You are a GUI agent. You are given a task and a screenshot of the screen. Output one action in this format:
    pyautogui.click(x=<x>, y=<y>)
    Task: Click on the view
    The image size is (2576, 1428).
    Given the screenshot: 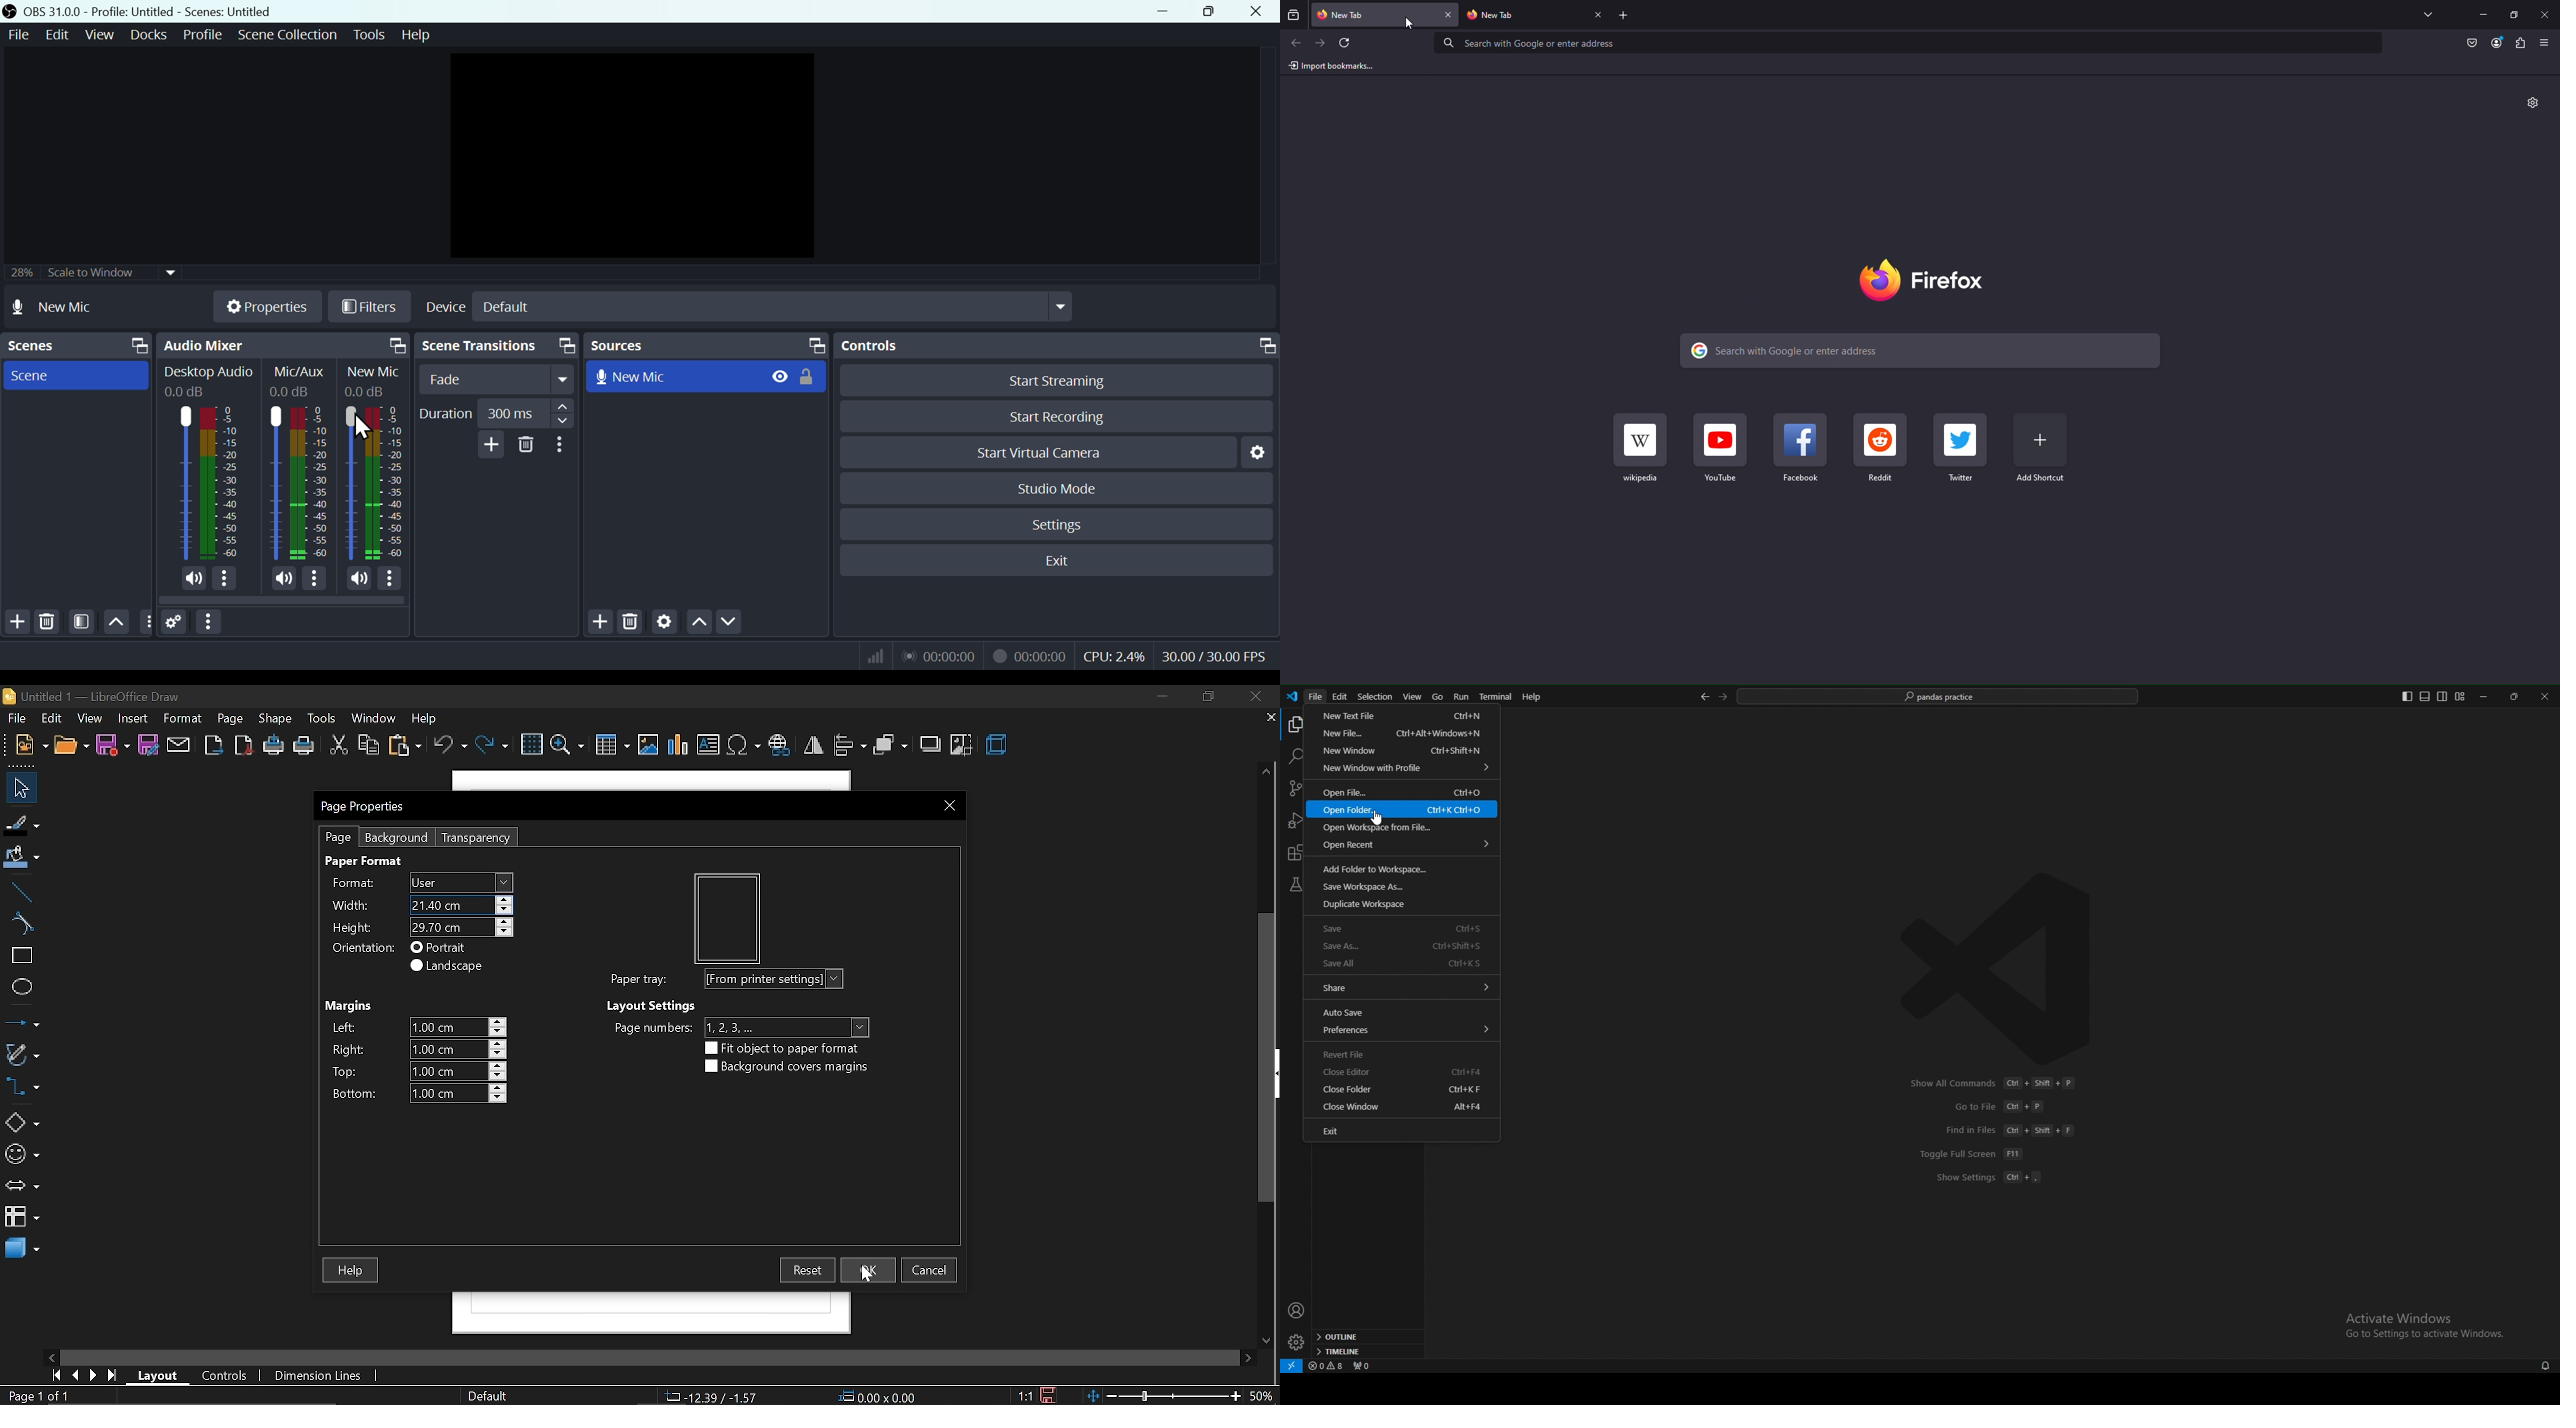 What is the action you would take?
    pyautogui.click(x=90, y=719)
    